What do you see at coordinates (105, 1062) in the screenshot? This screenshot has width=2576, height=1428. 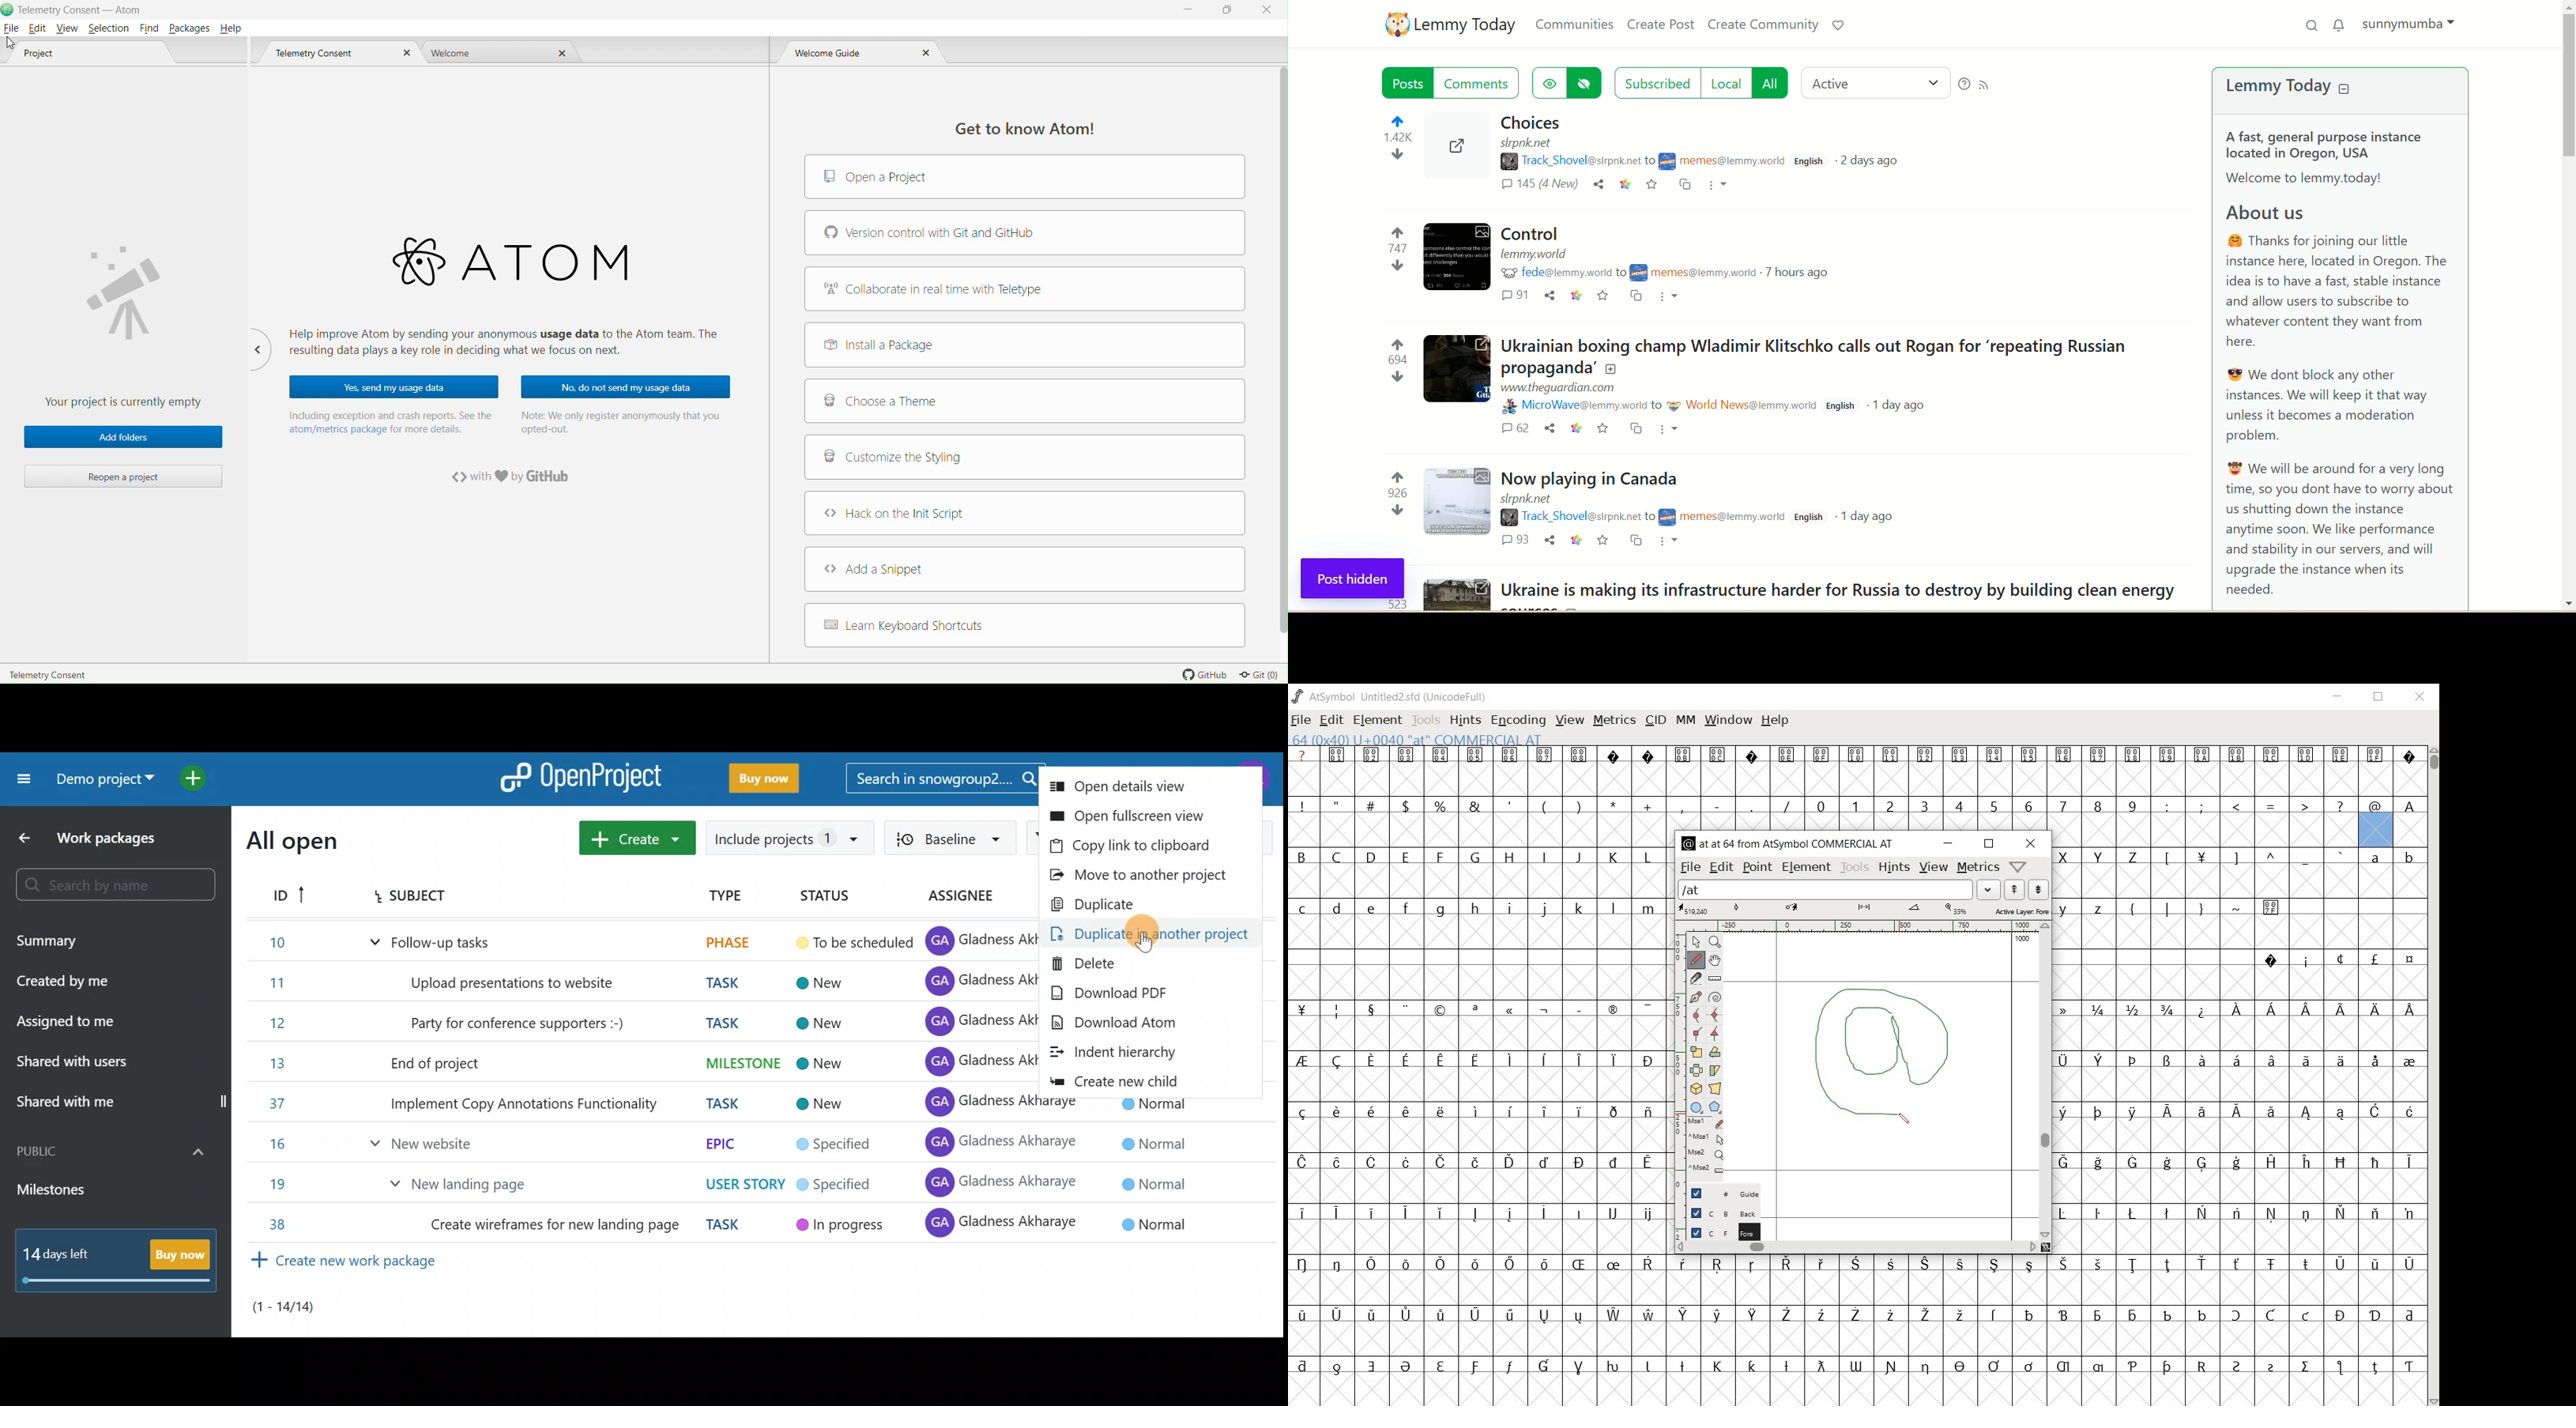 I see `Shared with users` at bounding box center [105, 1062].